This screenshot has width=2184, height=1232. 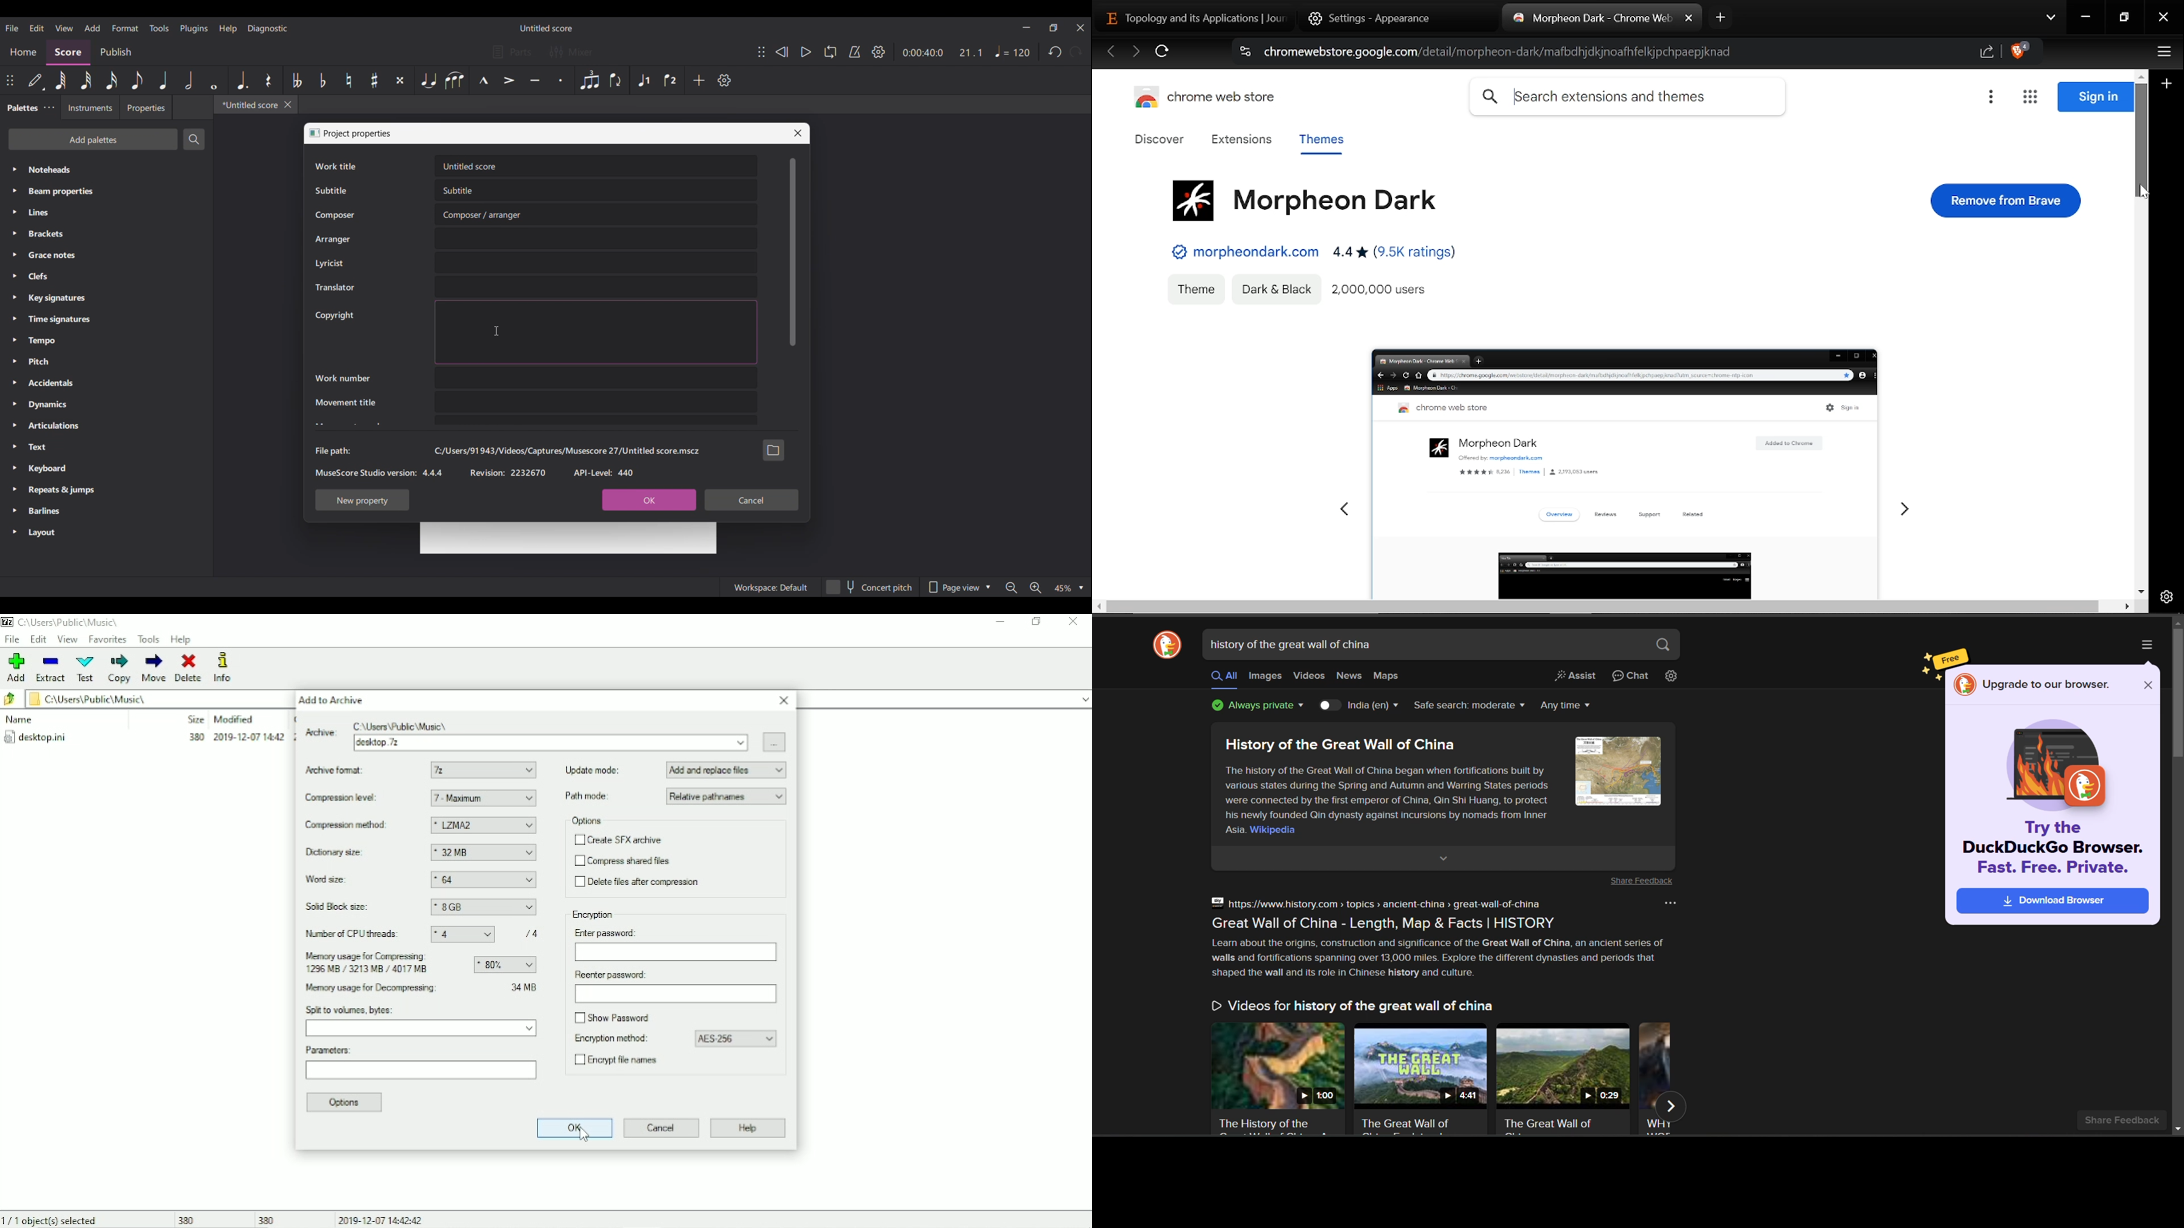 What do you see at coordinates (189, 80) in the screenshot?
I see `Half note` at bounding box center [189, 80].